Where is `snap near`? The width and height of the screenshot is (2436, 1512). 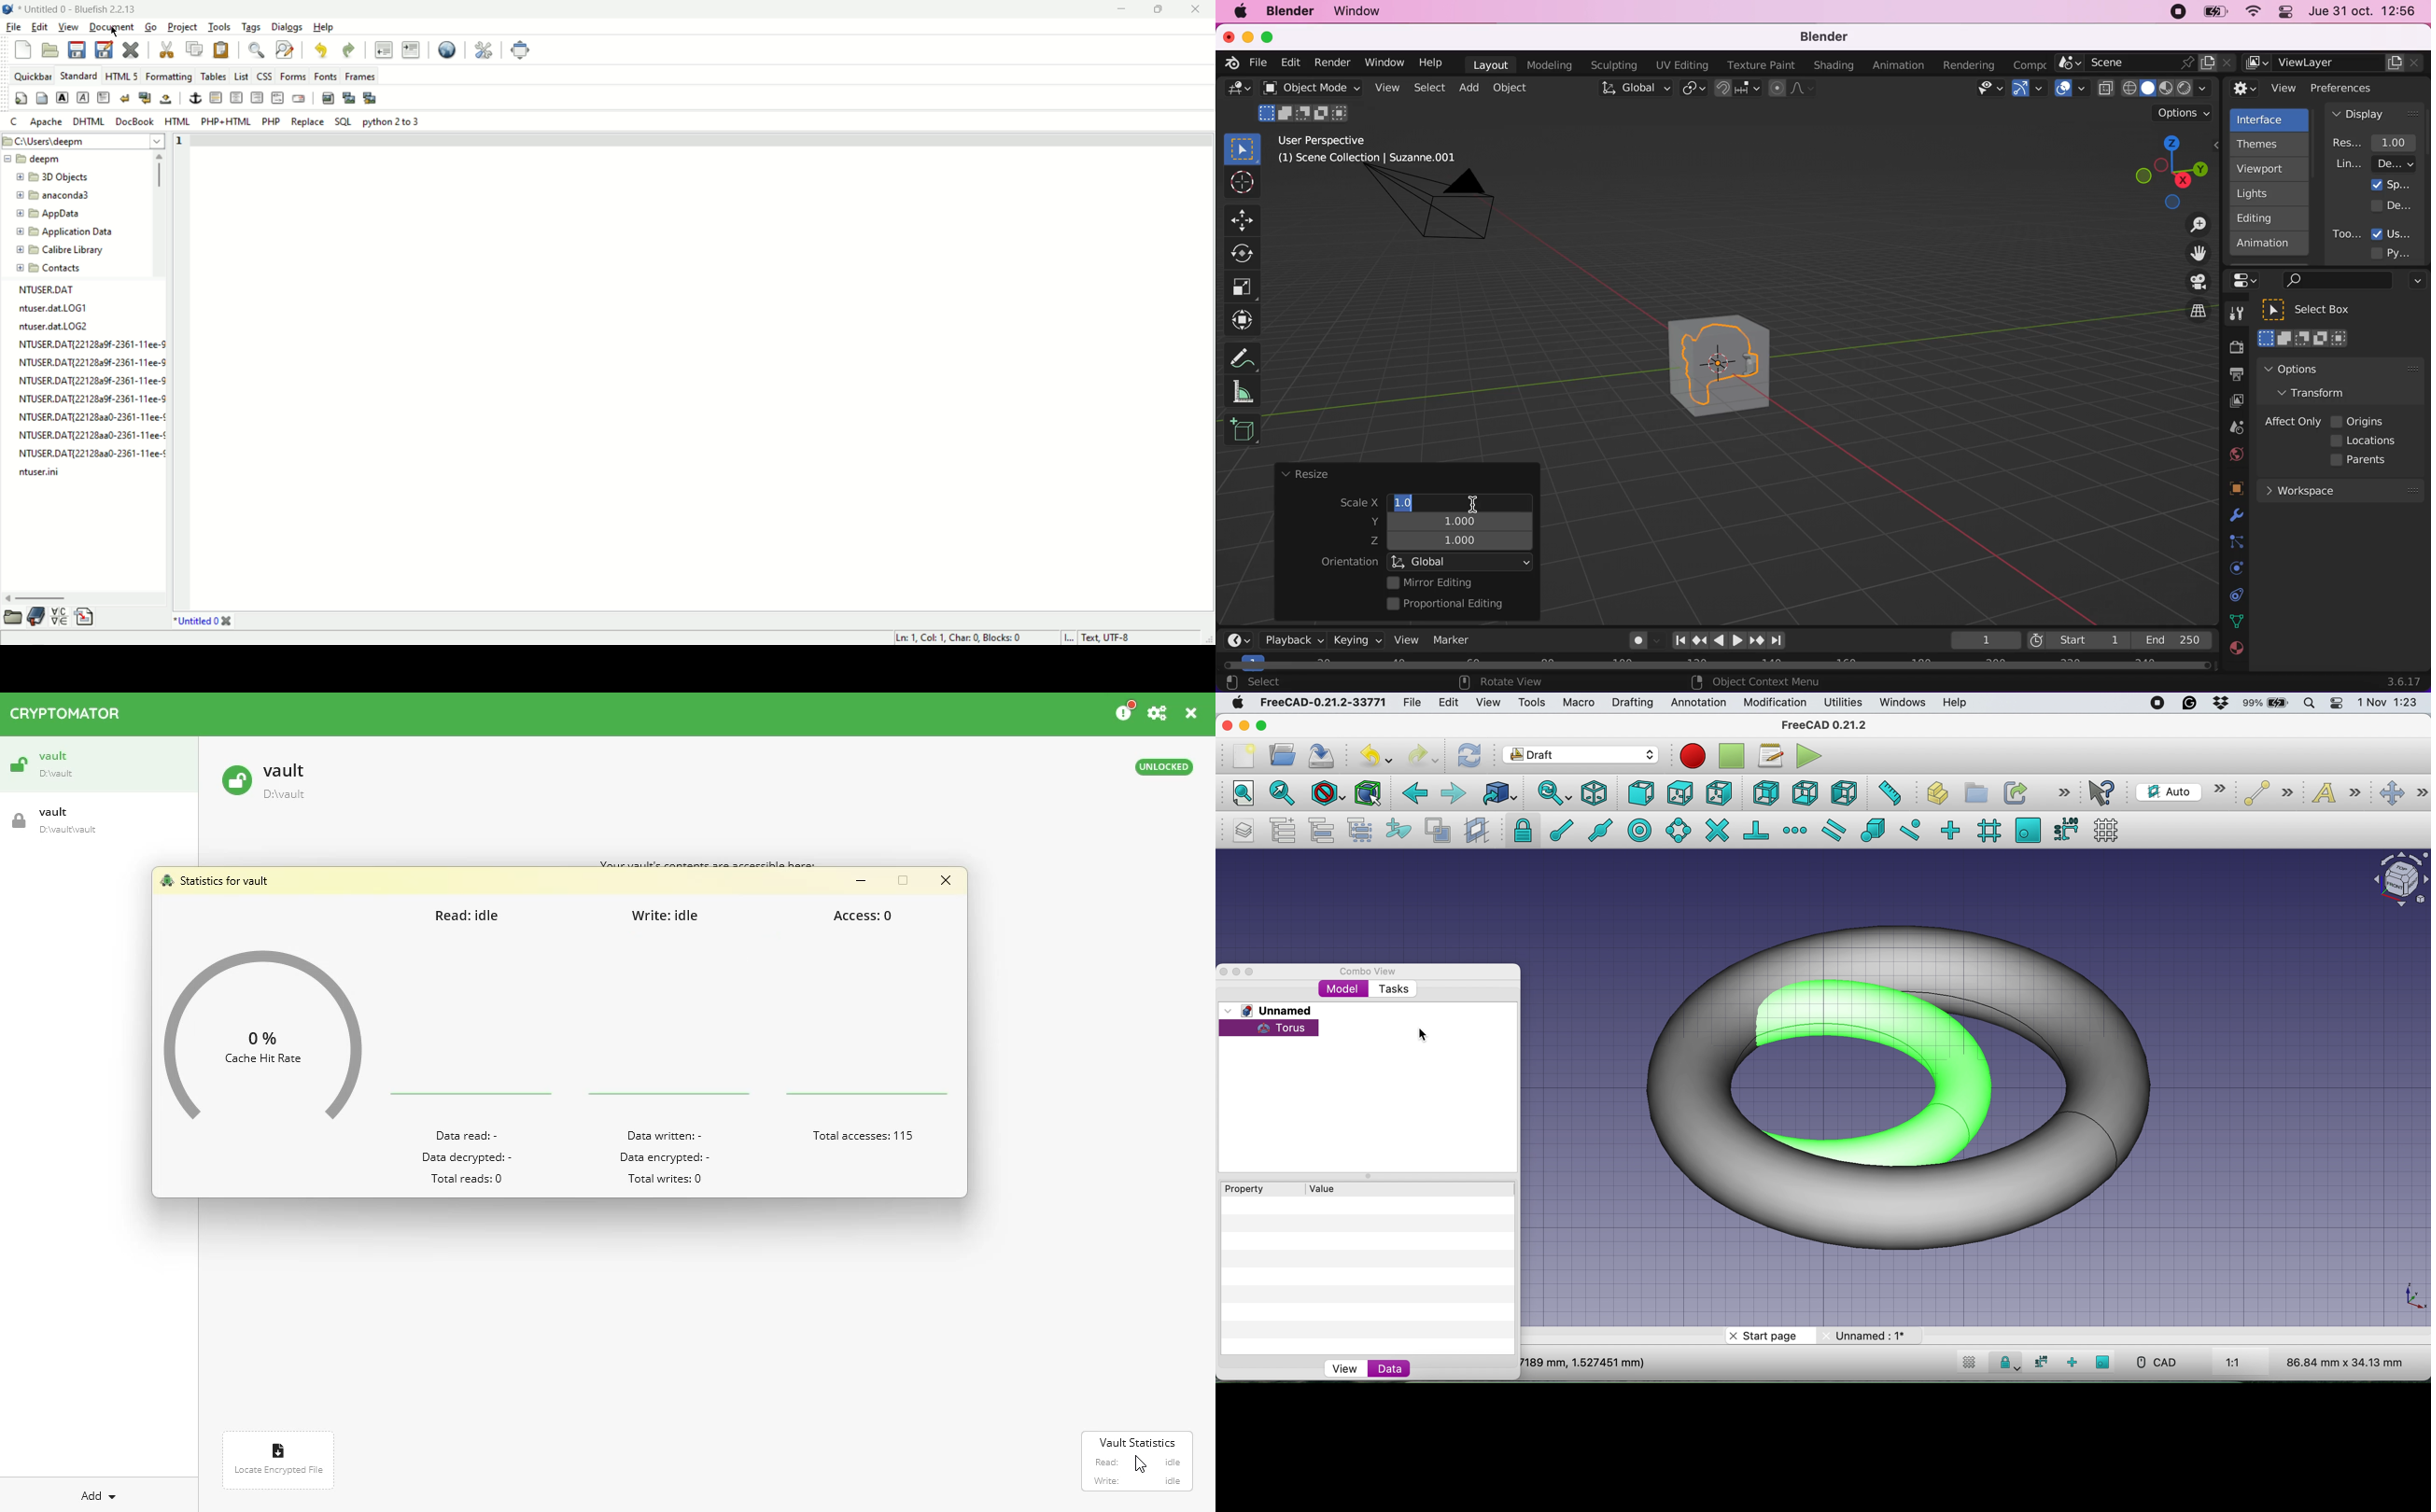 snap near is located at coordinates (1911, 829).